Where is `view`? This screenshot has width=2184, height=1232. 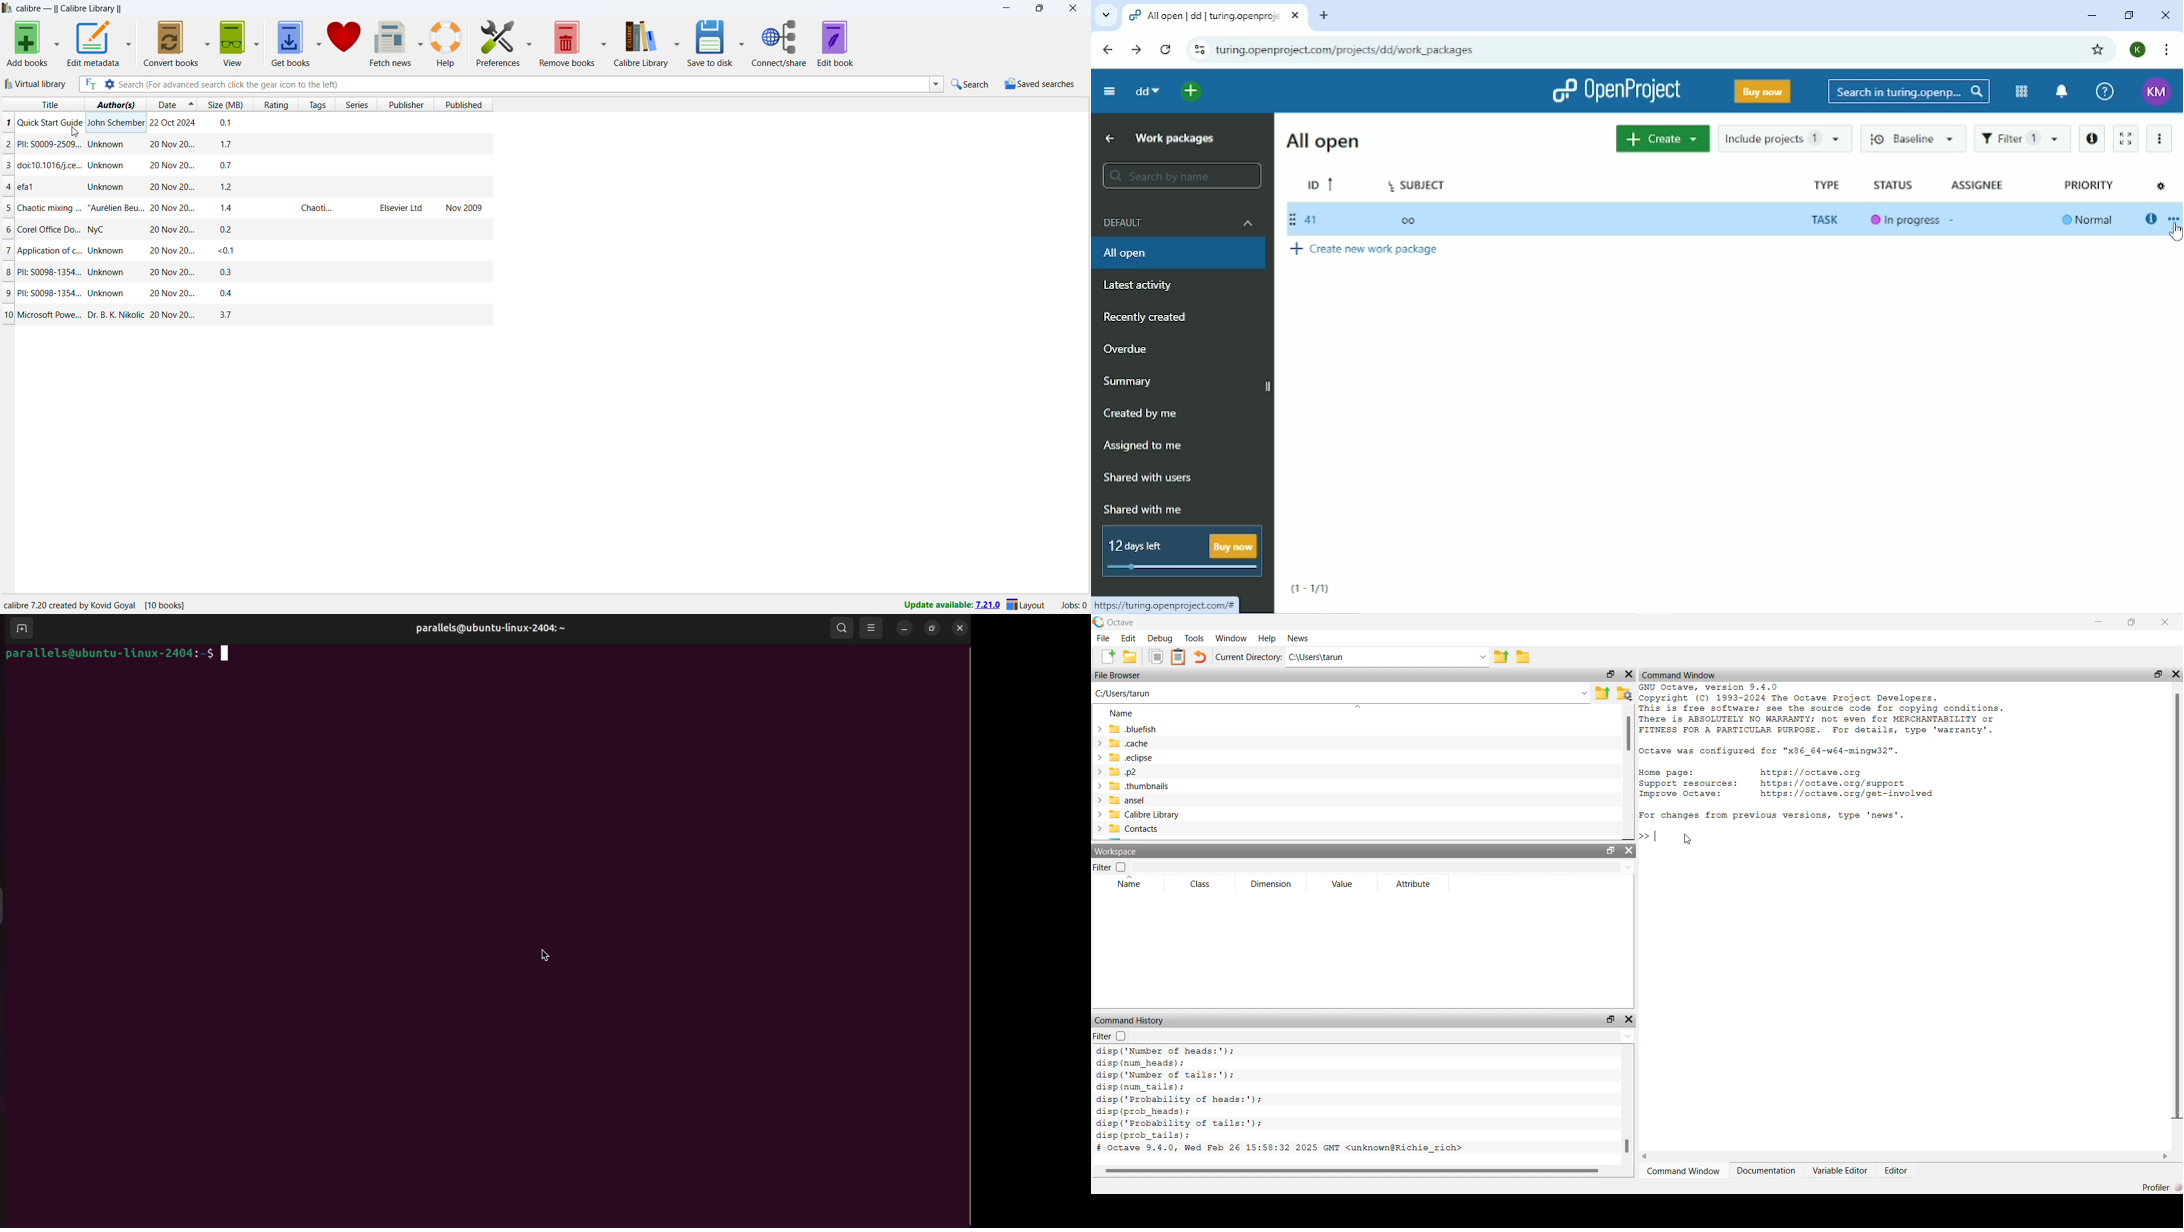
view is located at coordinates (233, 43).